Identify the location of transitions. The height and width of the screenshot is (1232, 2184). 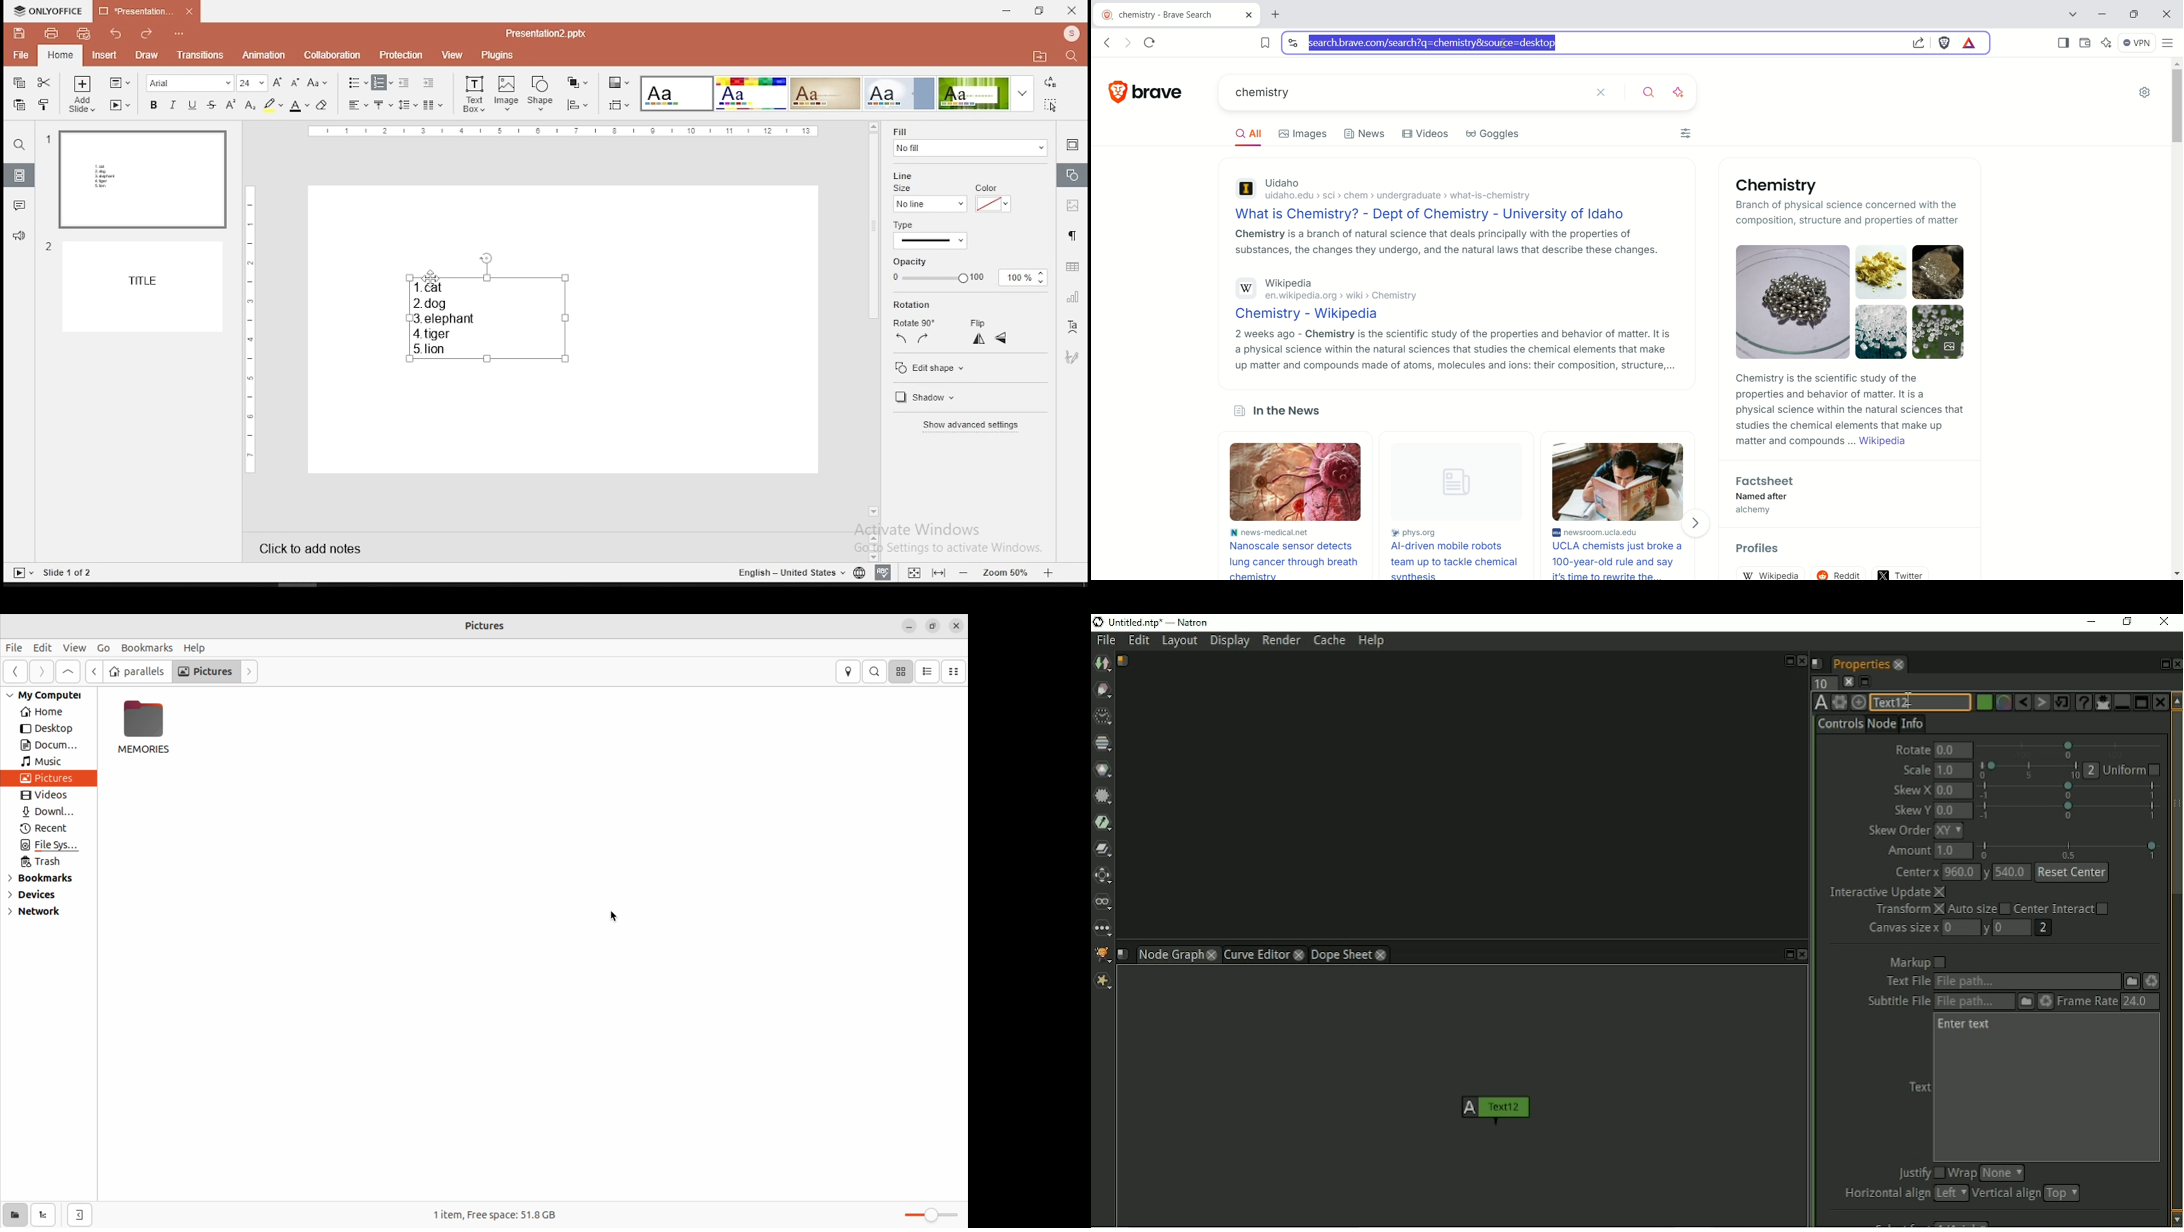
(198, 56).